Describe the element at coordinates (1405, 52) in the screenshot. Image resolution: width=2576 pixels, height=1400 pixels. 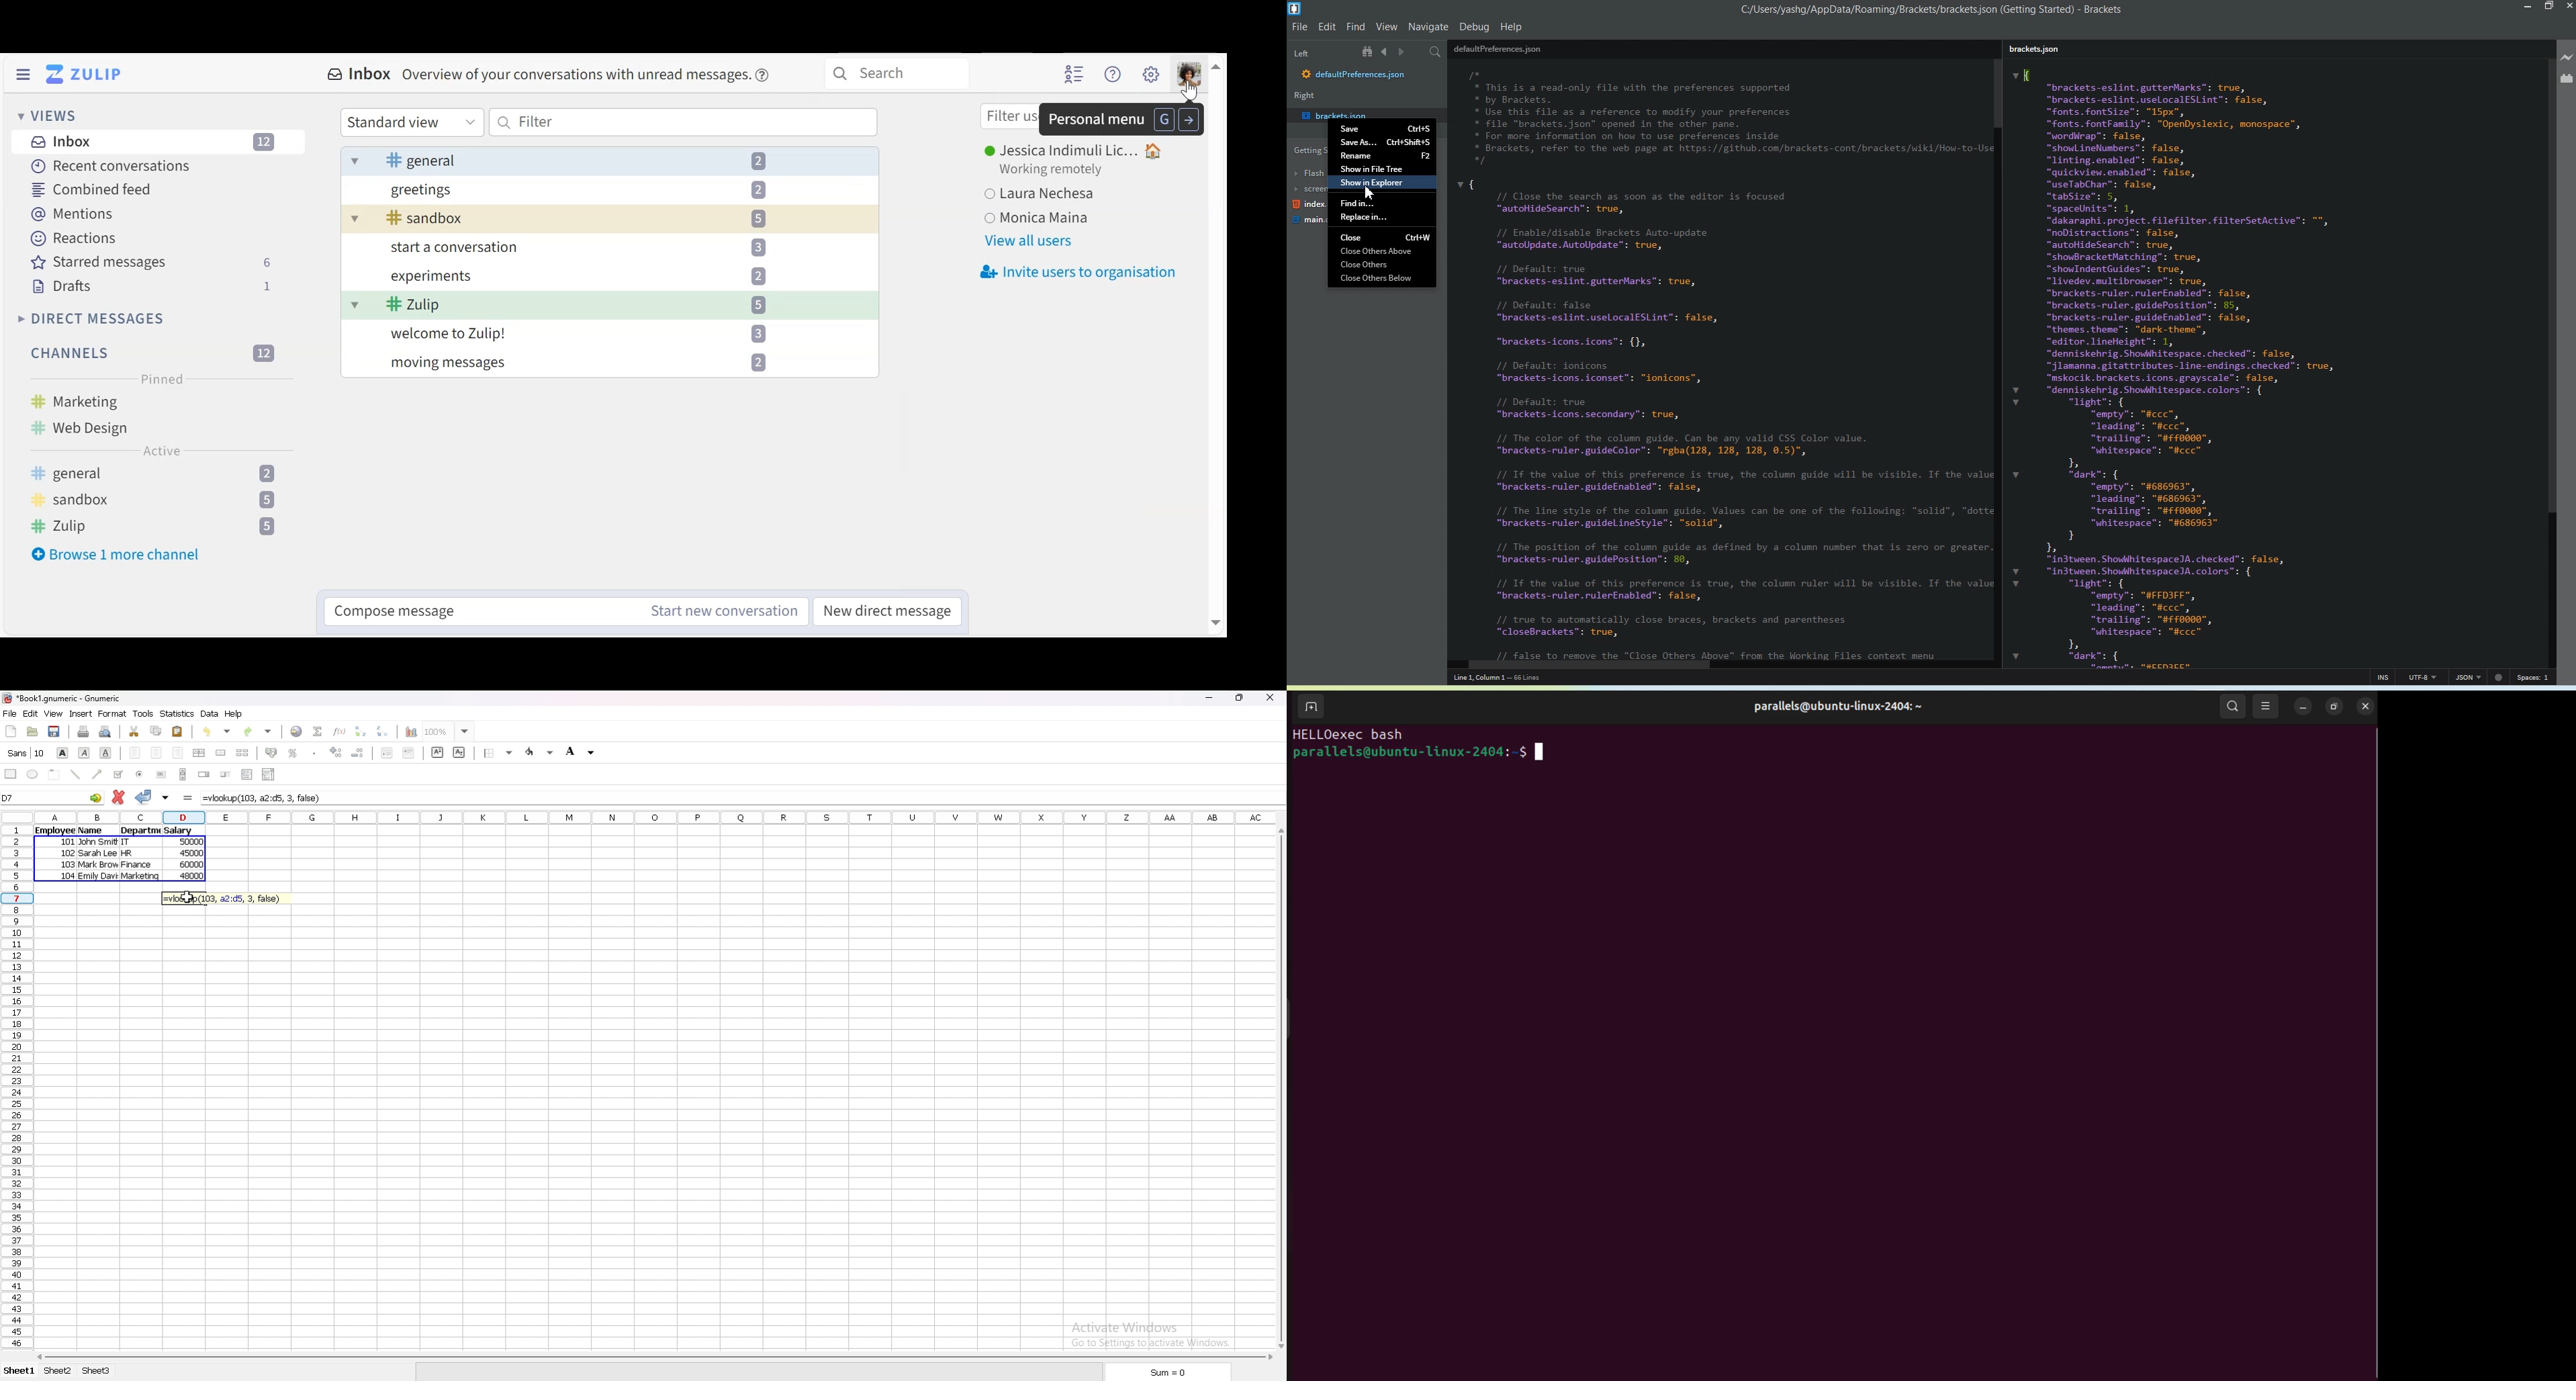
I see `Navigate Forwards` at that location.